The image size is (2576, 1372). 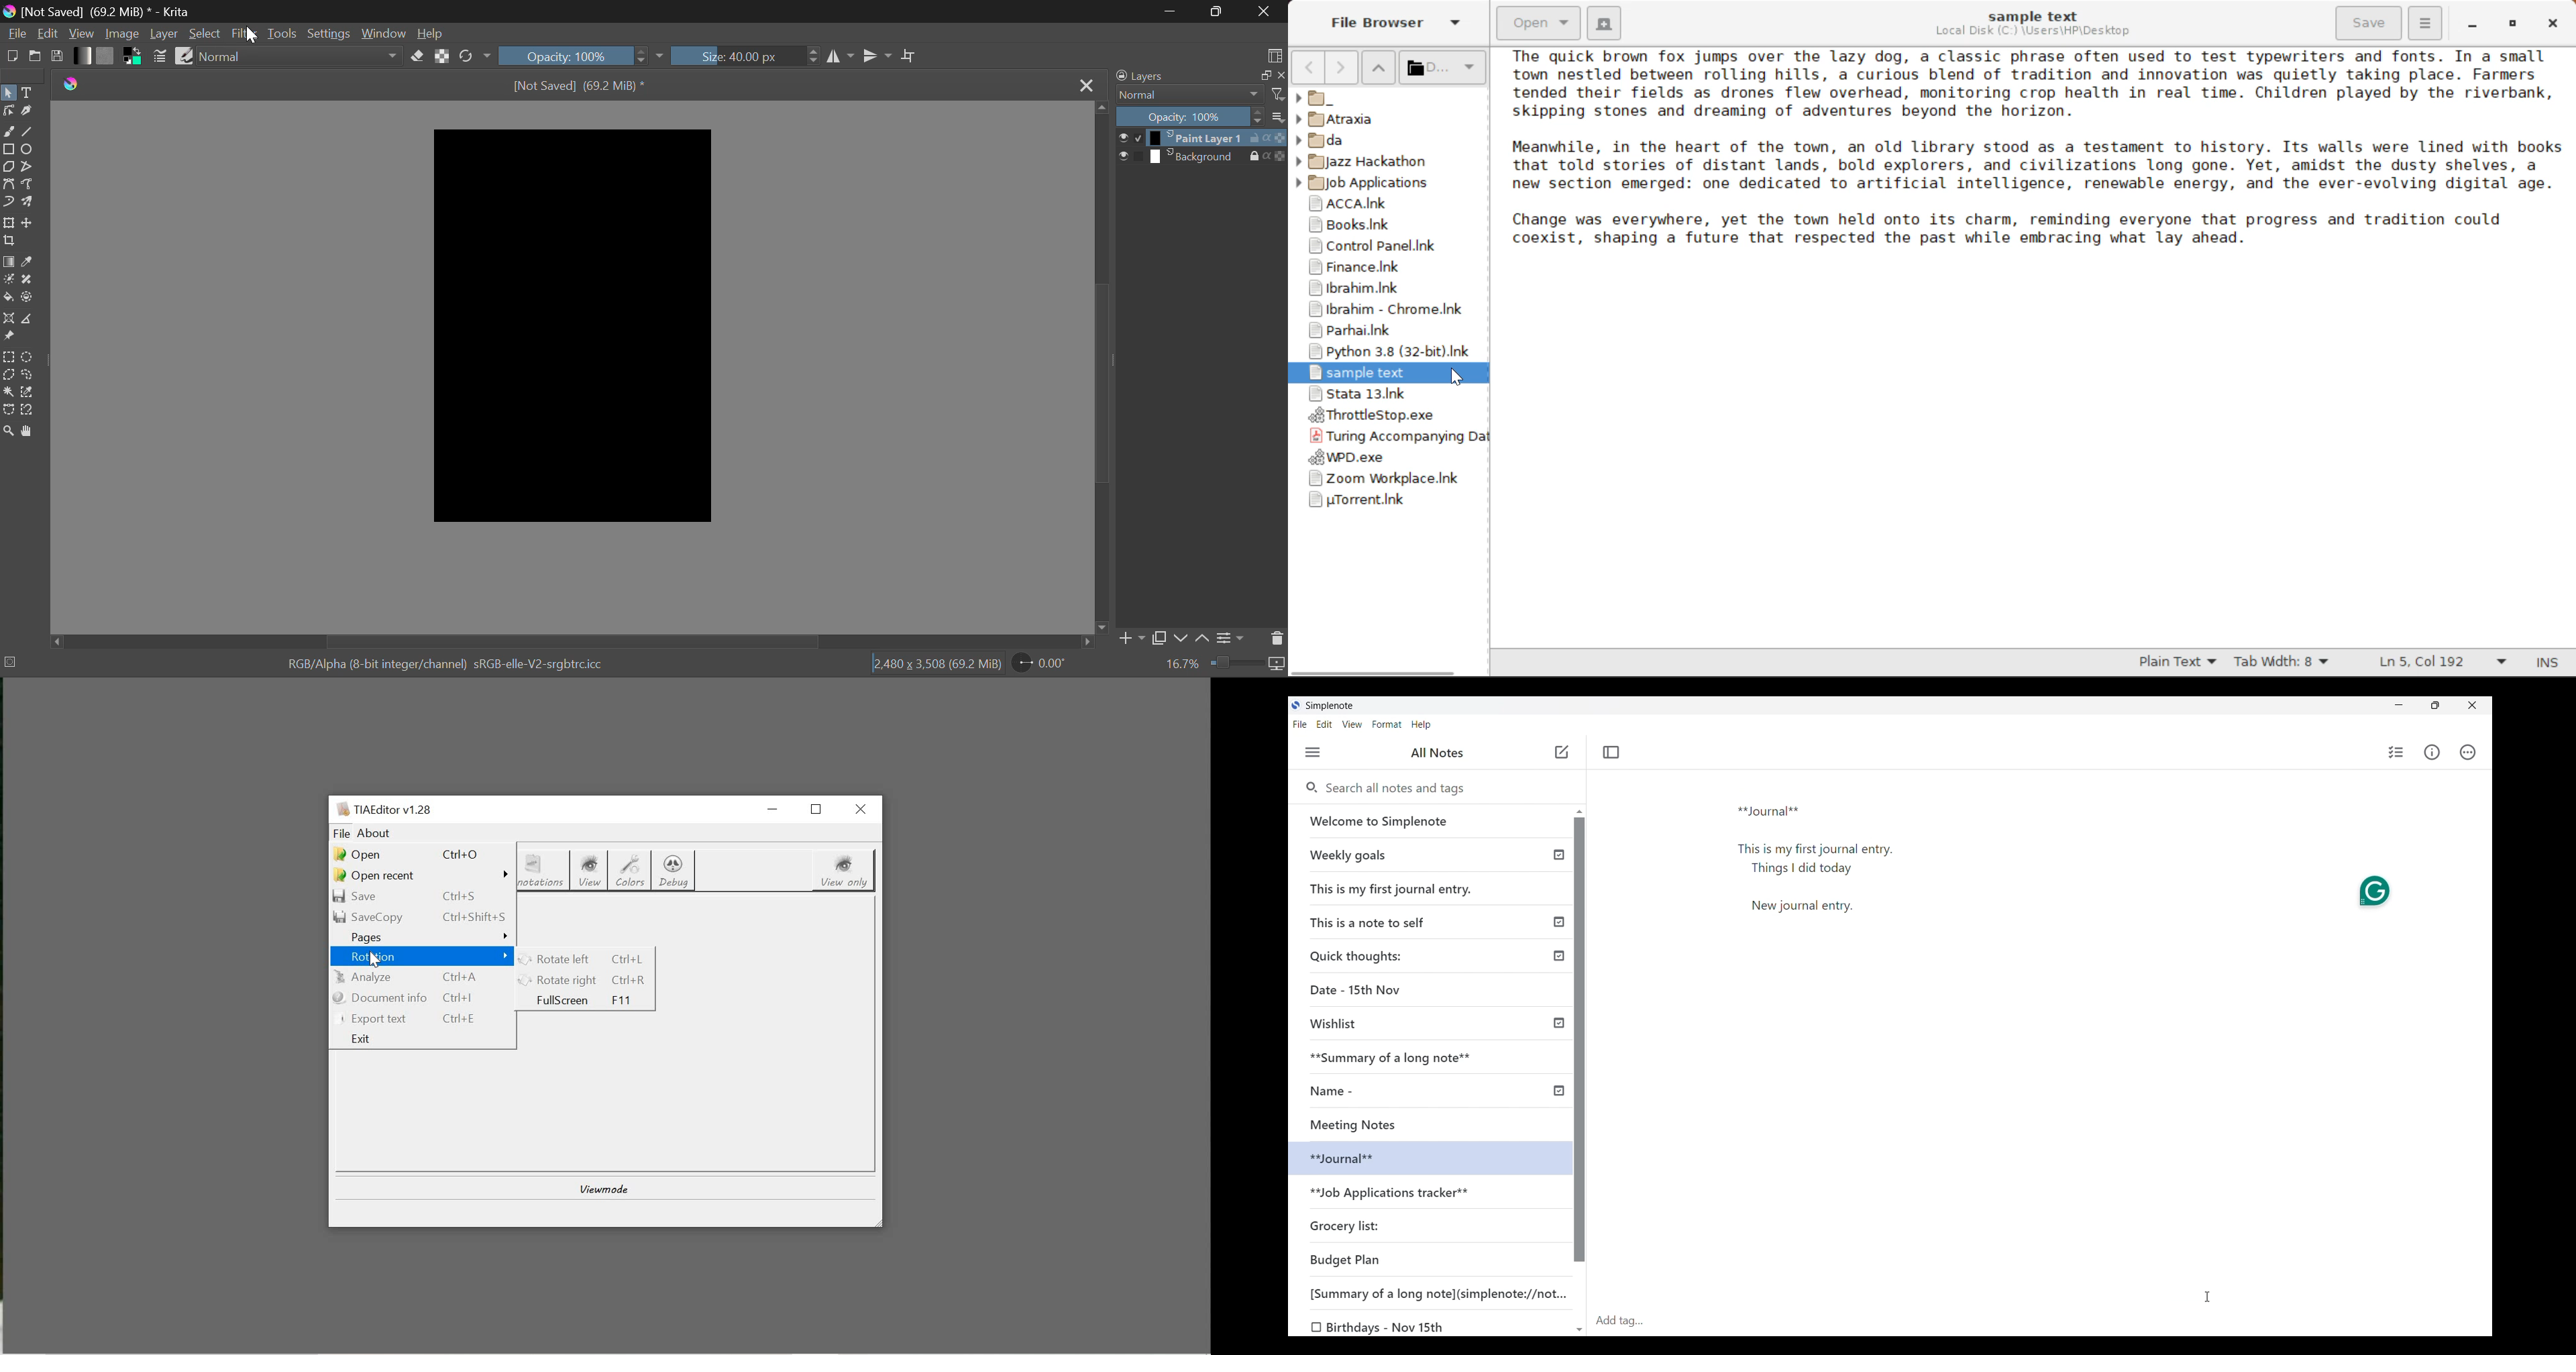 I want to click on O Birthdays - Nov 15th, so click(x=1380, y=1327).